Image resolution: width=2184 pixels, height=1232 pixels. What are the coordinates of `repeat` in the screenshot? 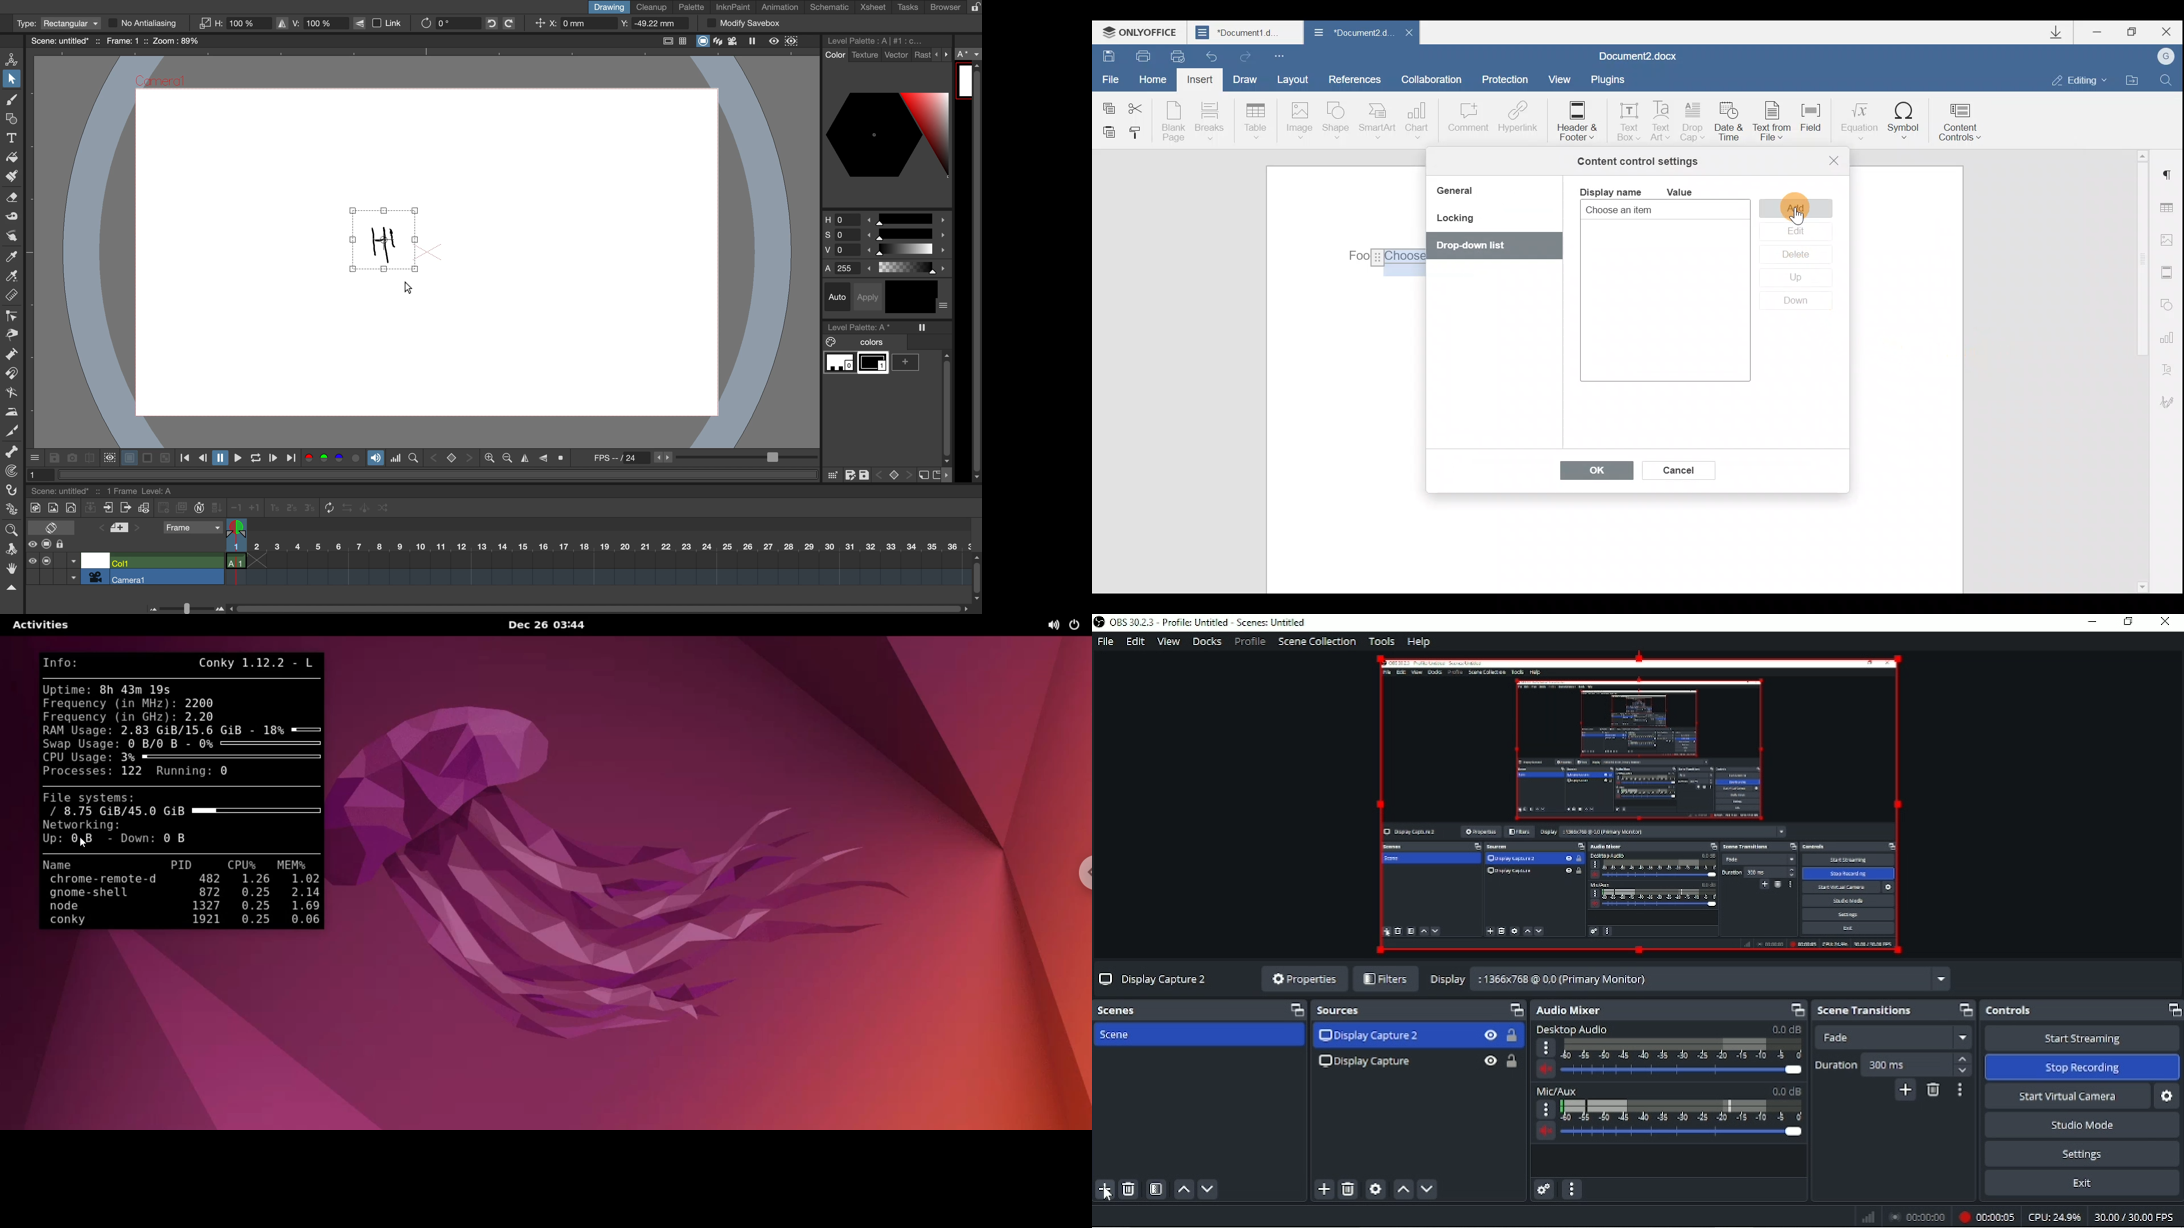 It's located at (326, 508).